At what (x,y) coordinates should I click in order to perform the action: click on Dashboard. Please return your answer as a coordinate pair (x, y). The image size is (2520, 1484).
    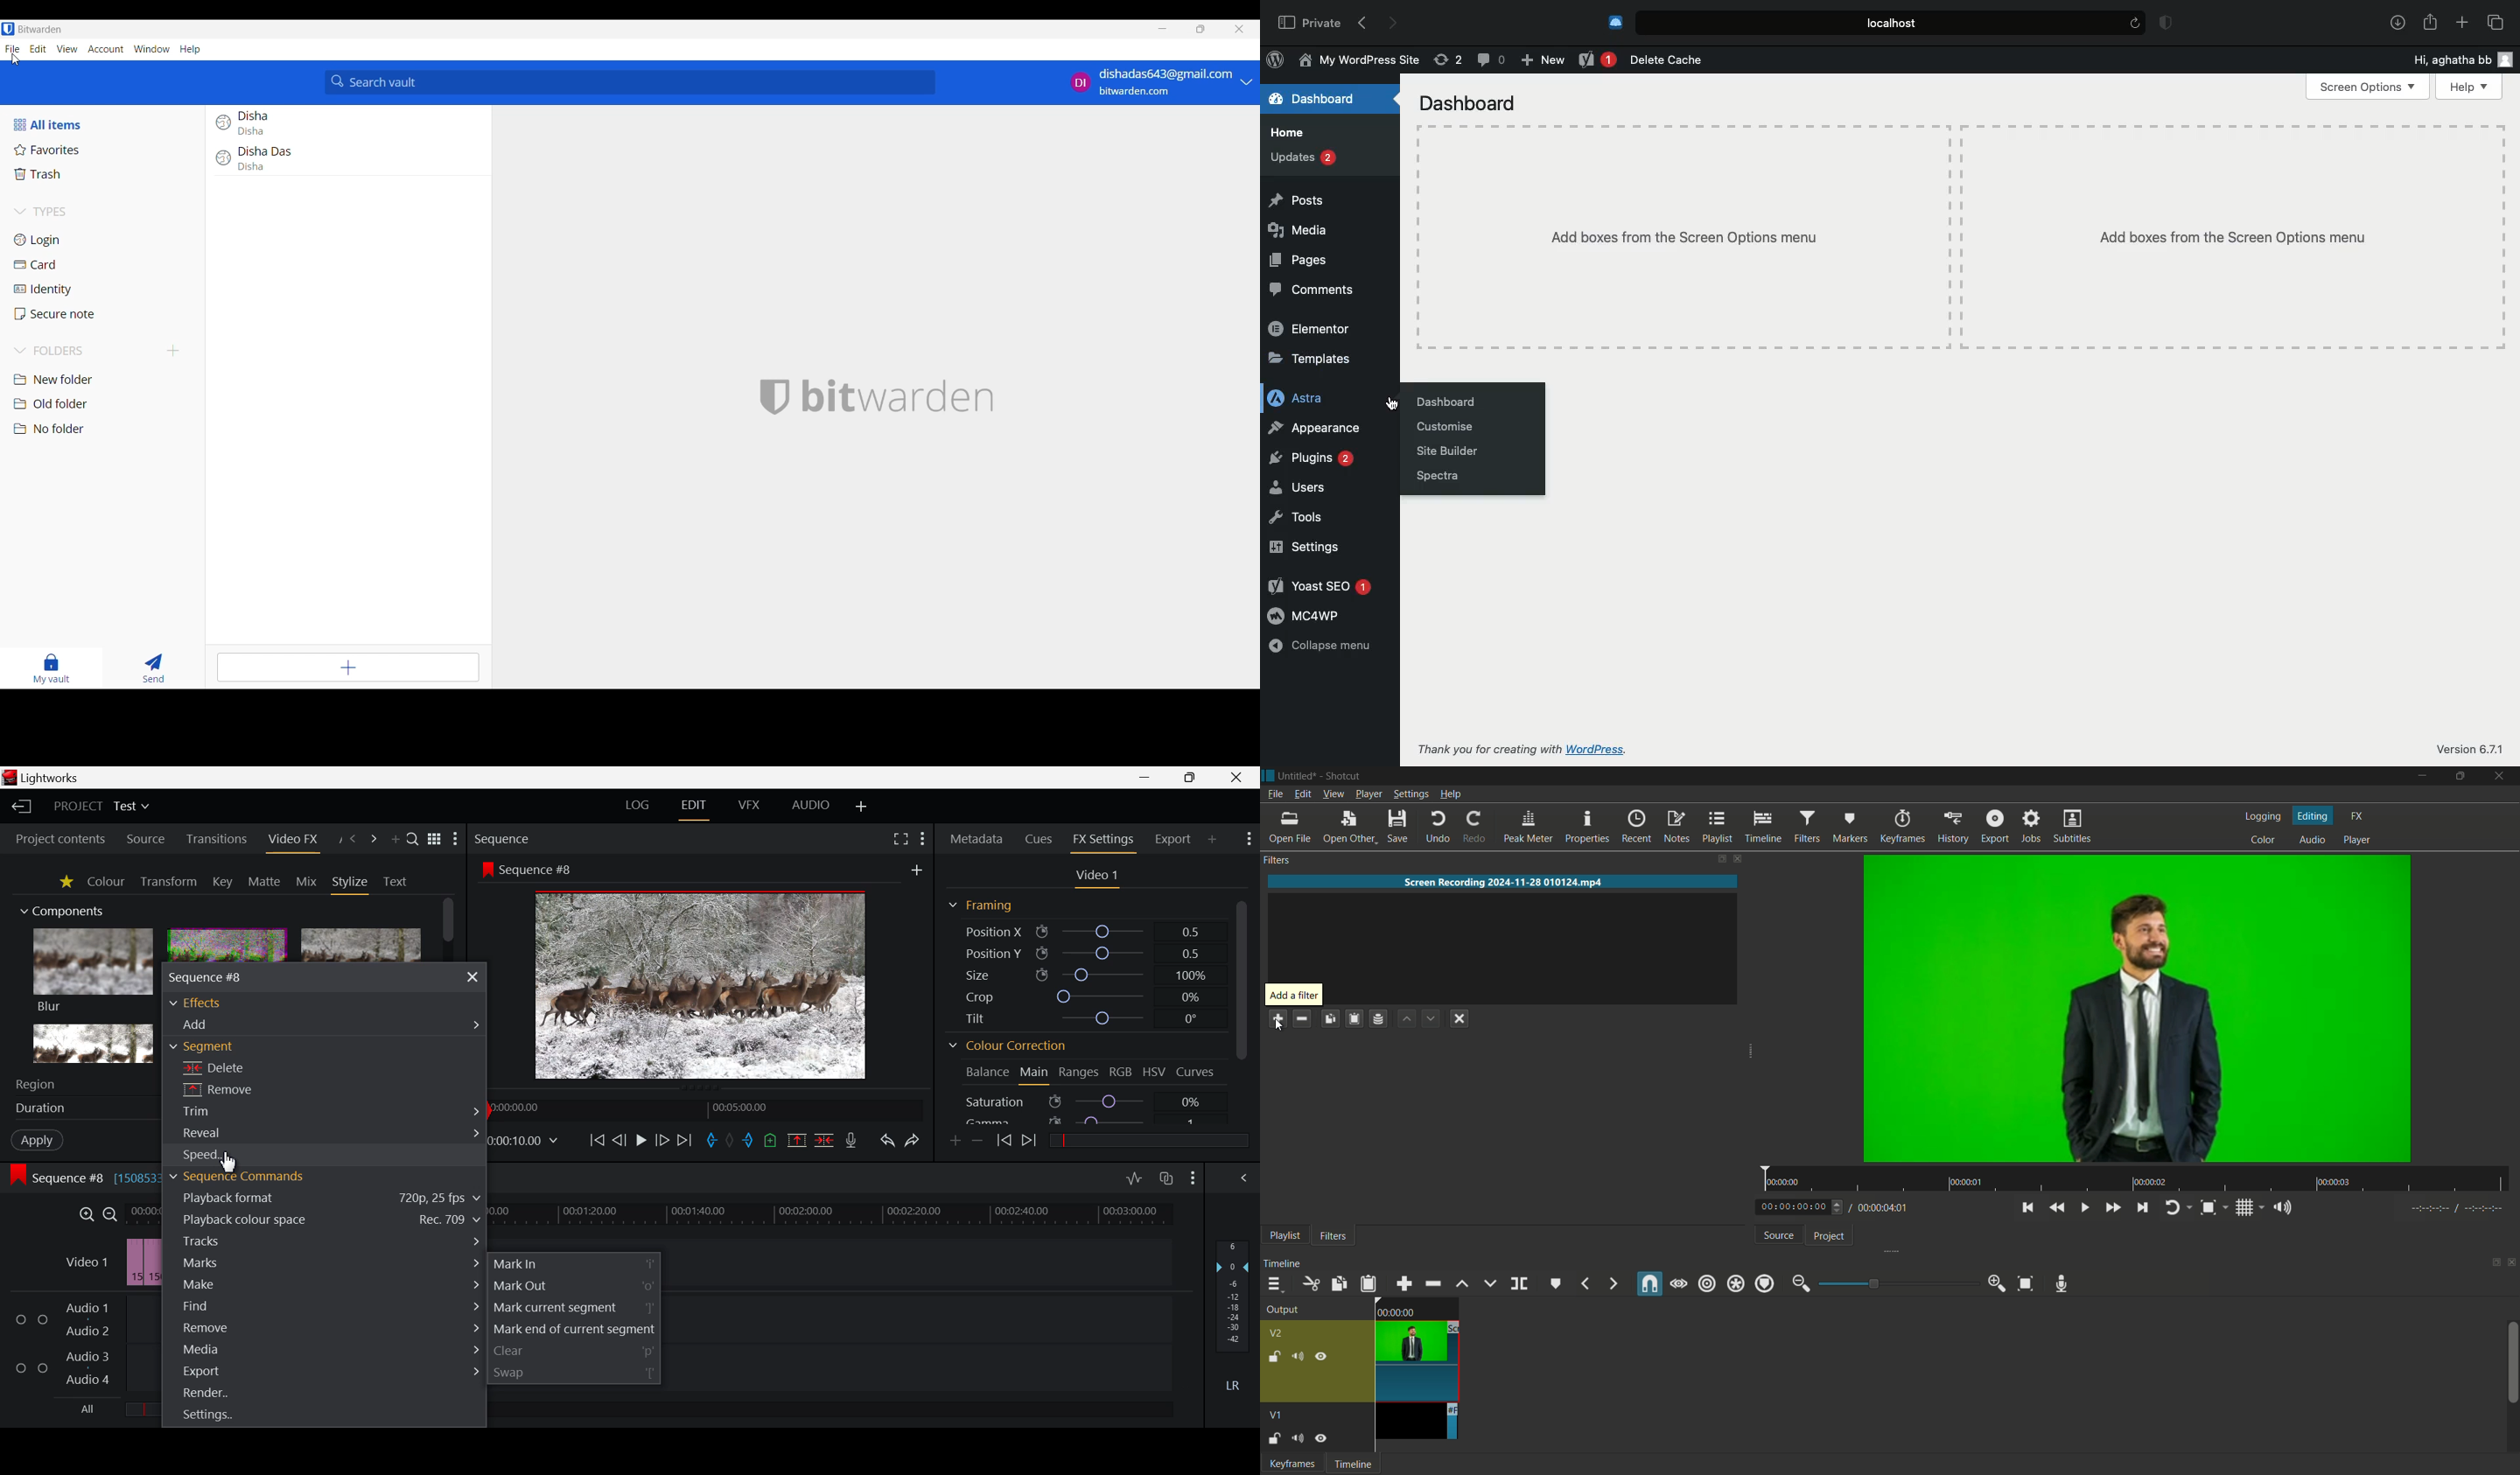
    Looking at the image, I should click on (1468, 101).